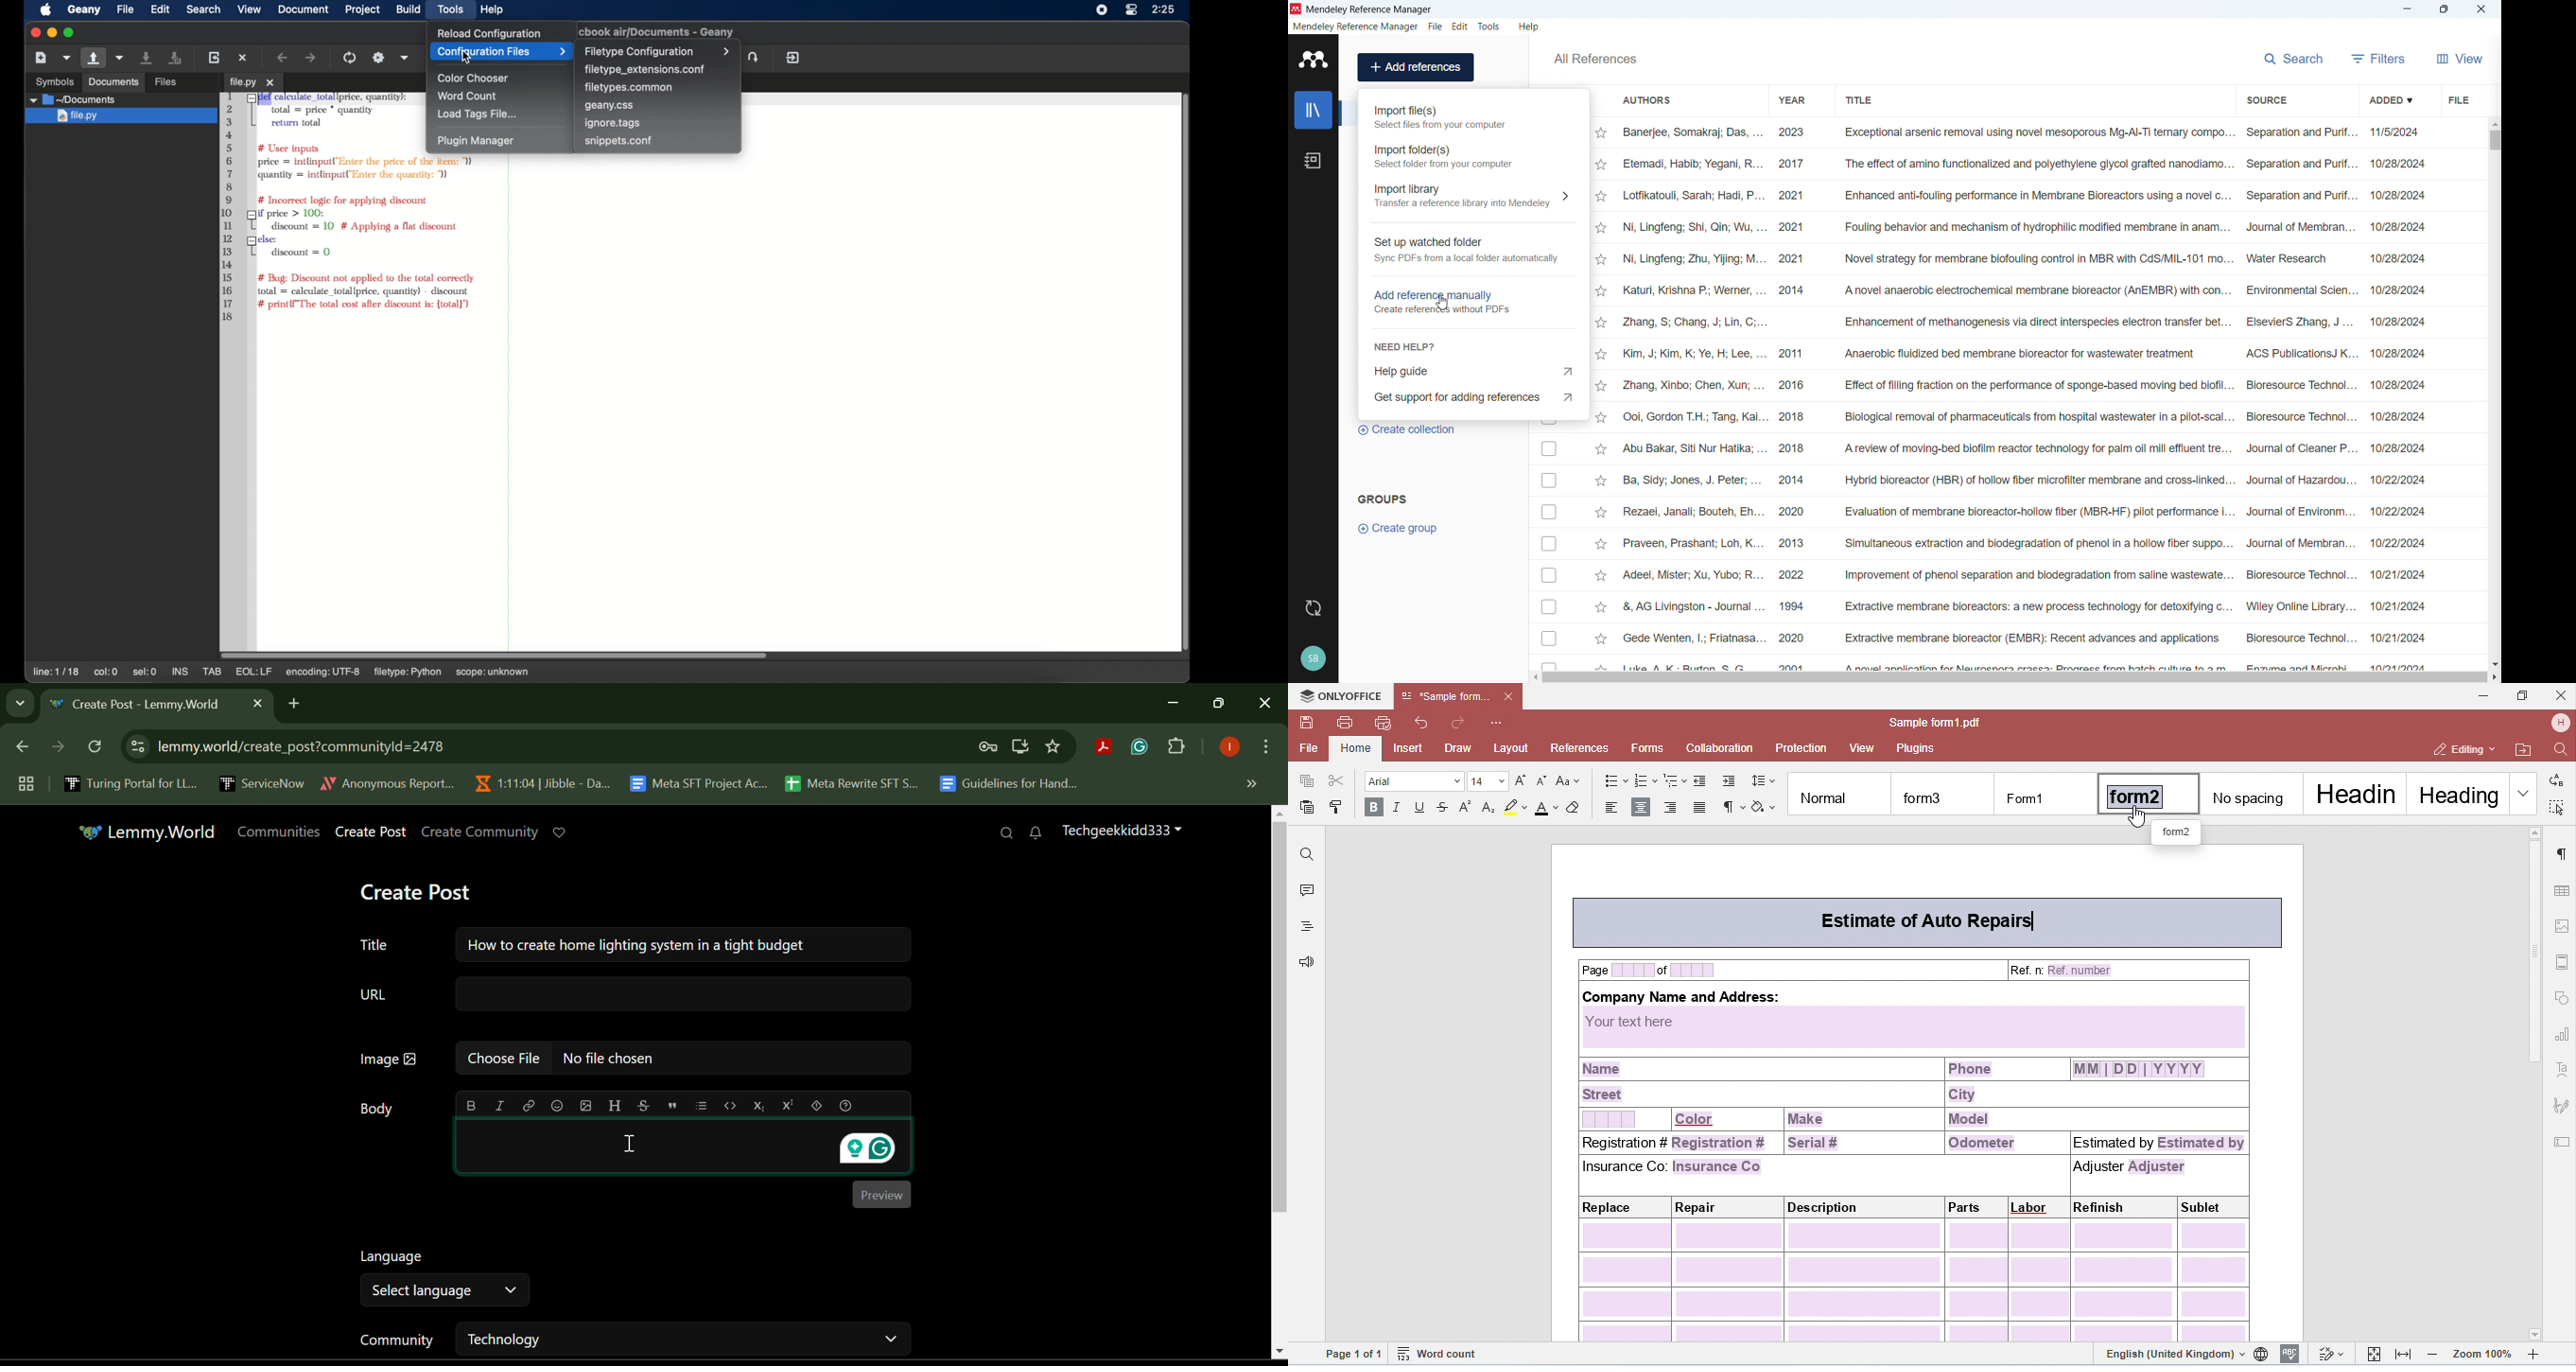  Describe the element at coordinates (1314, 59) in the screenshot. I see `Logo ` at that location.